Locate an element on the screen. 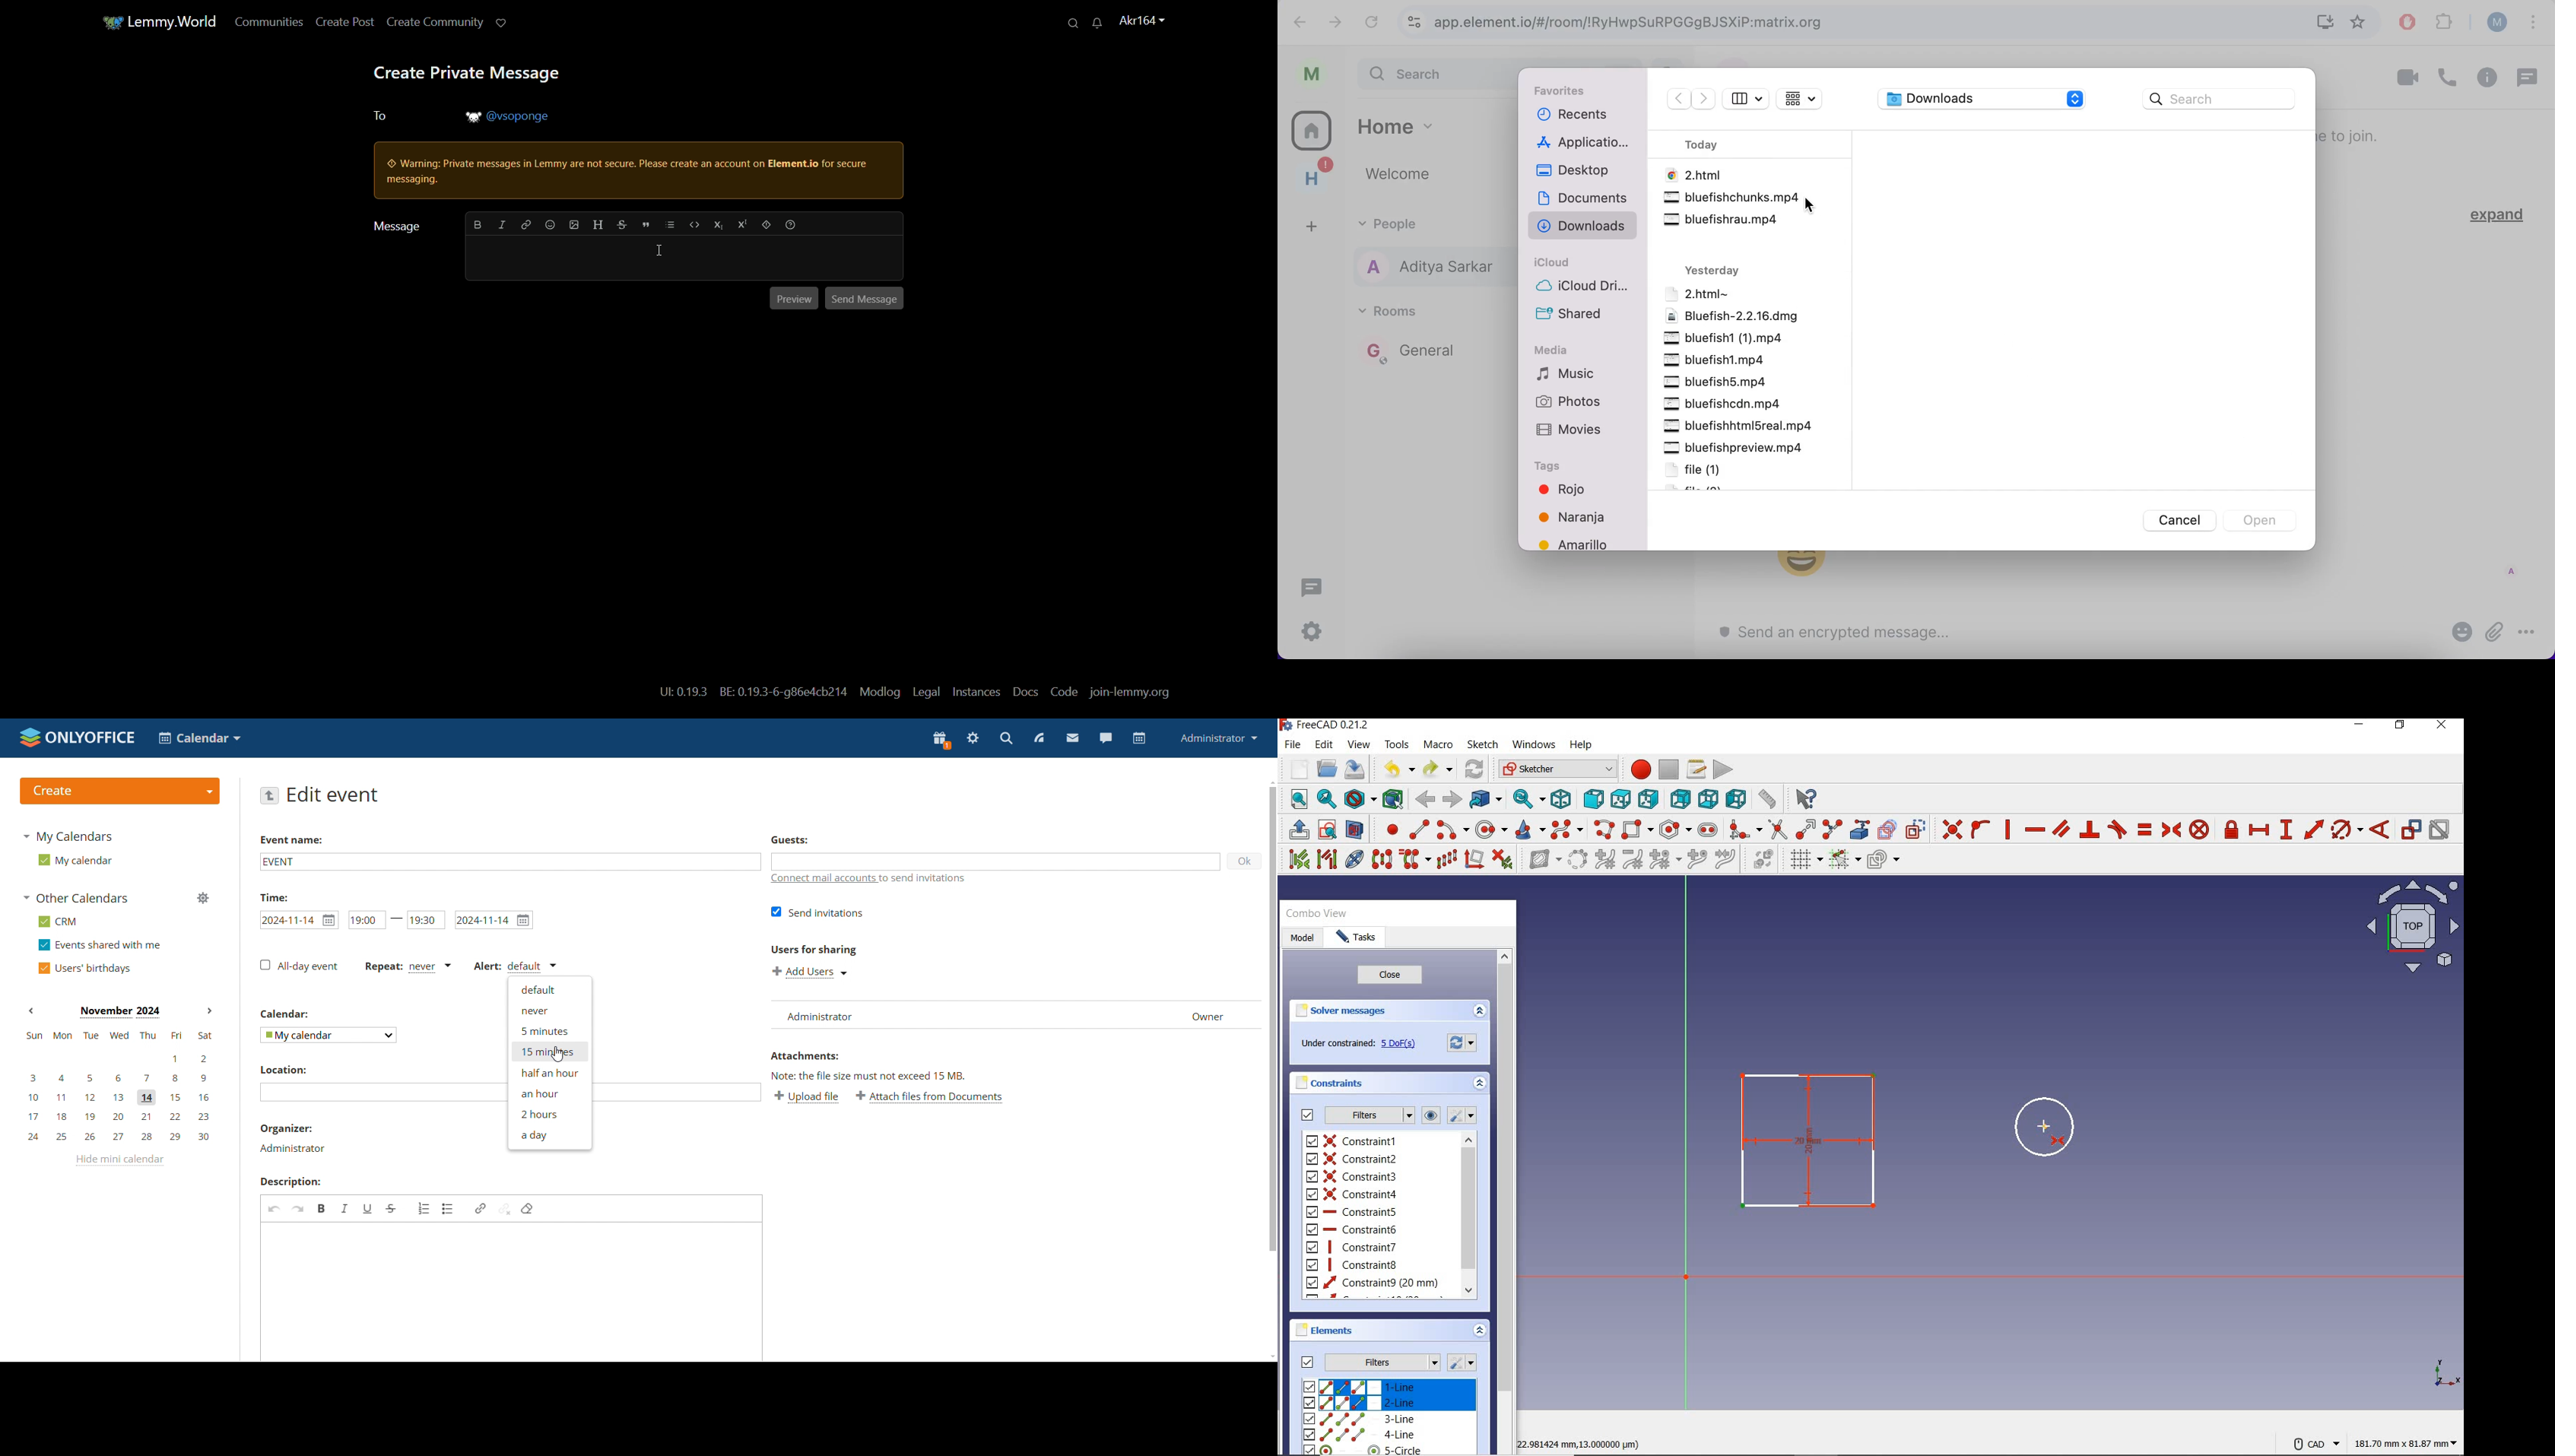  change the item grouping is located at coordinates (1800, 98).